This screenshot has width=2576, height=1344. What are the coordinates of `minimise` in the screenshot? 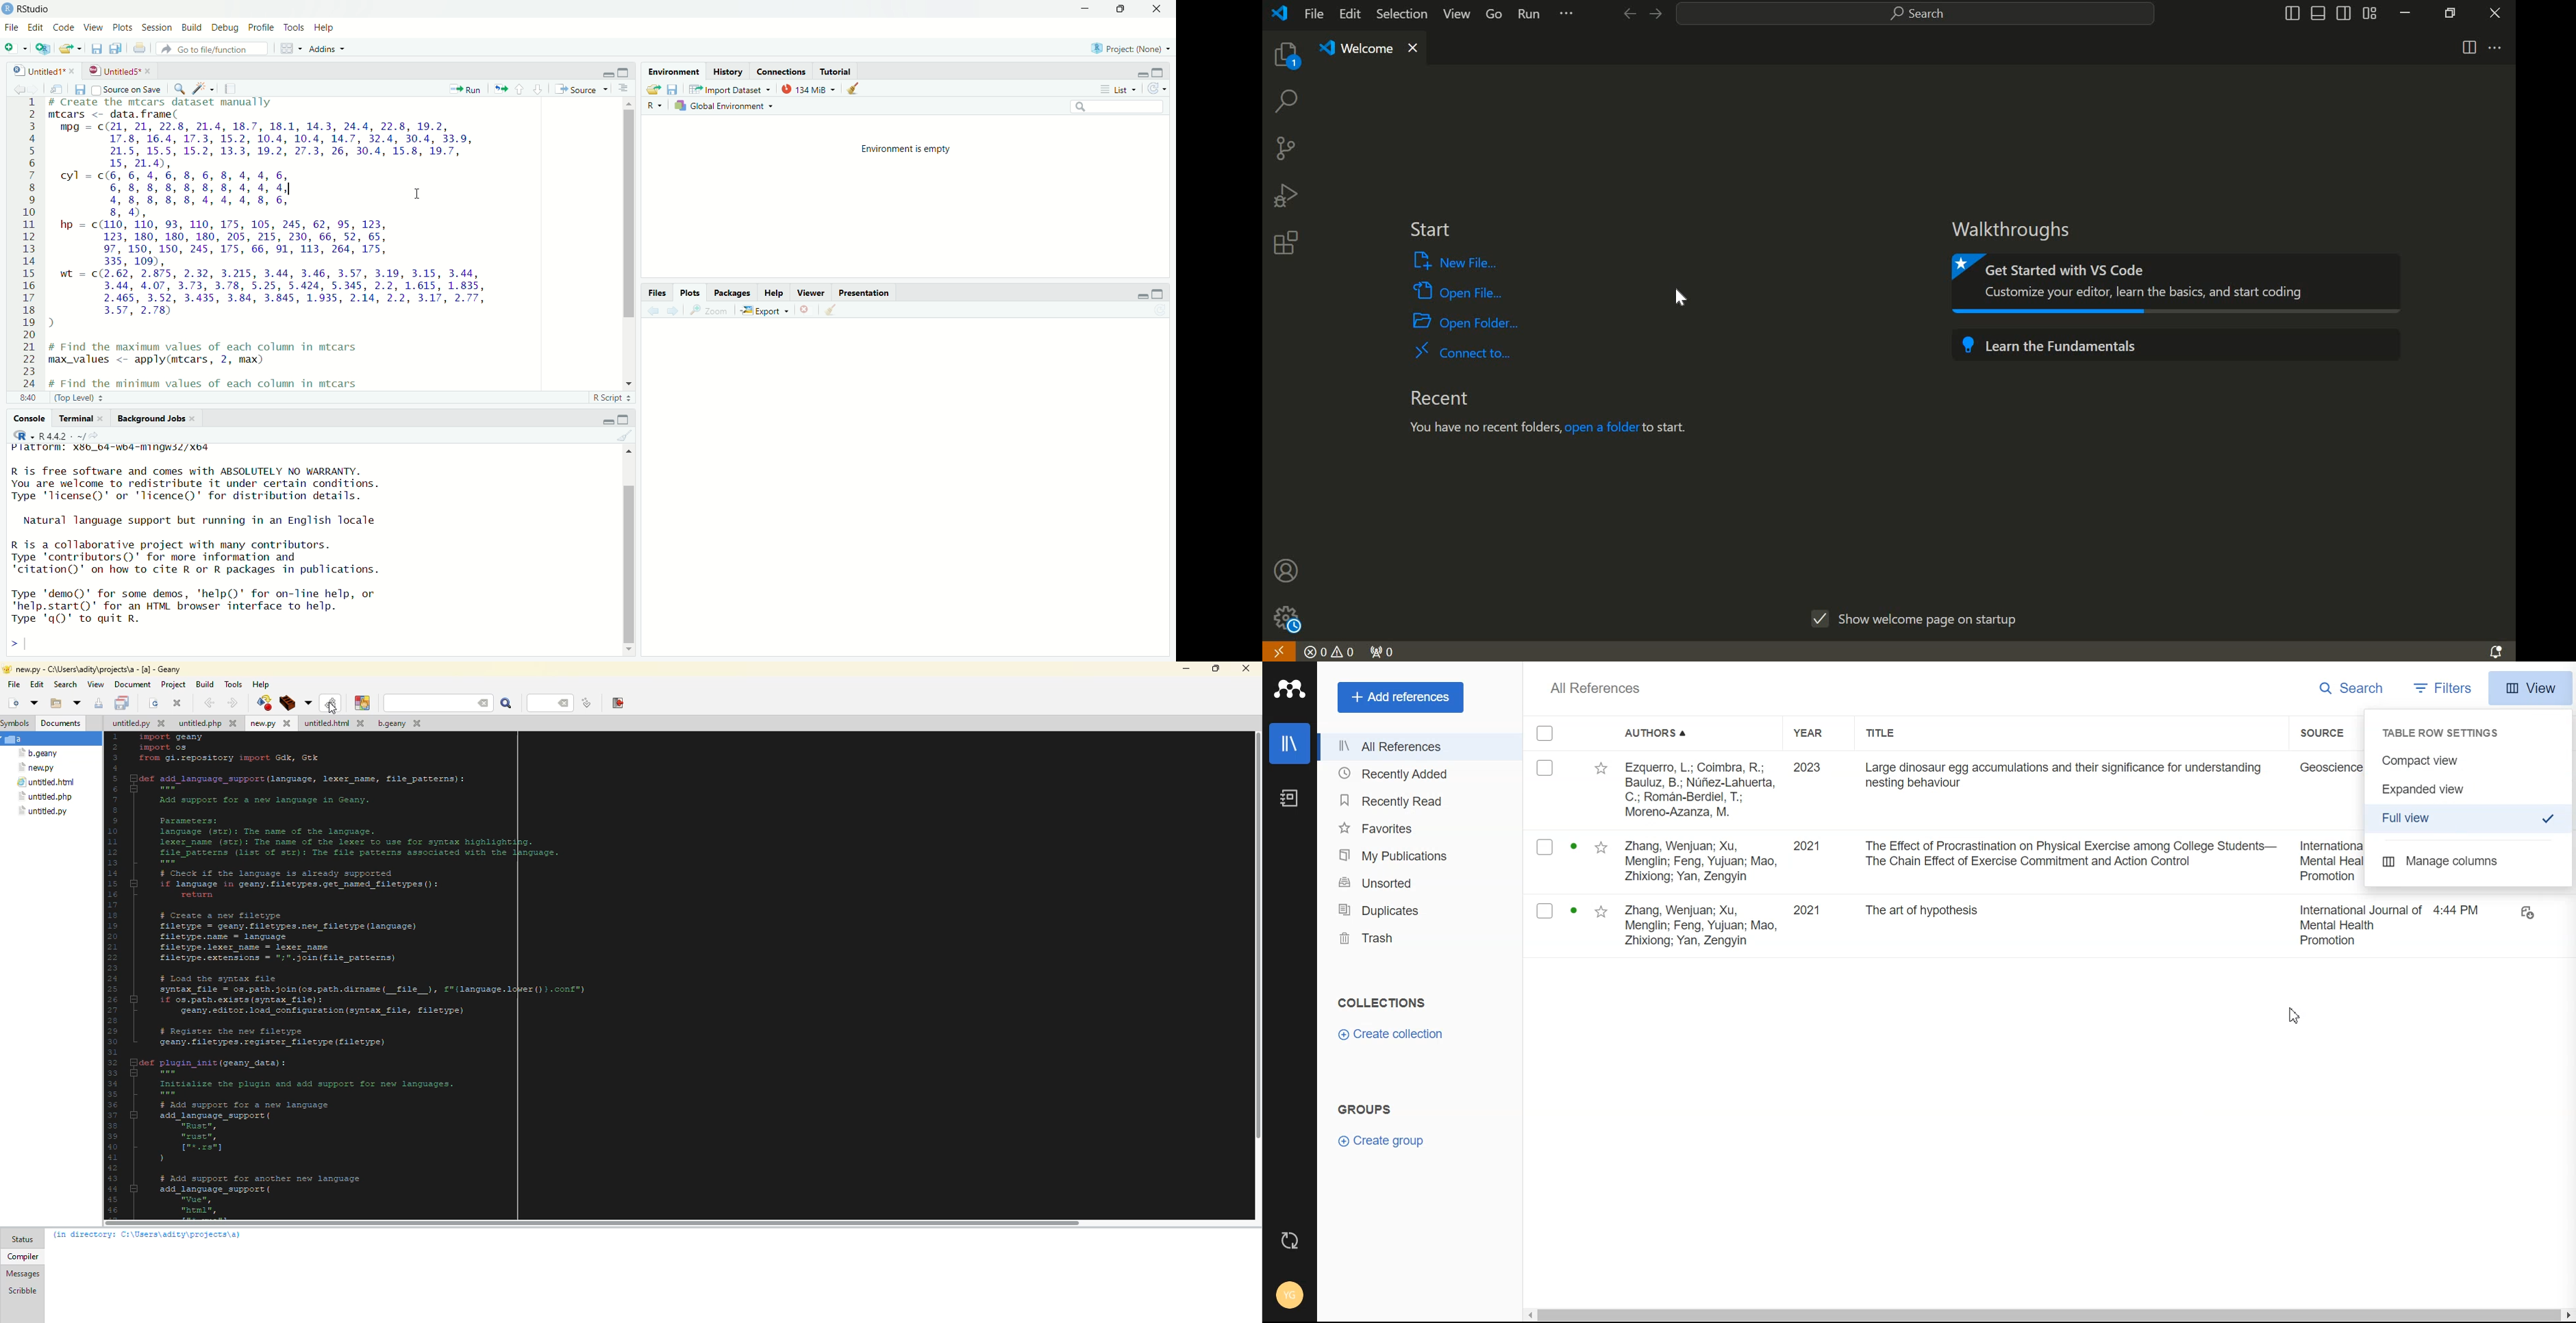 It's located at (1137, 295).